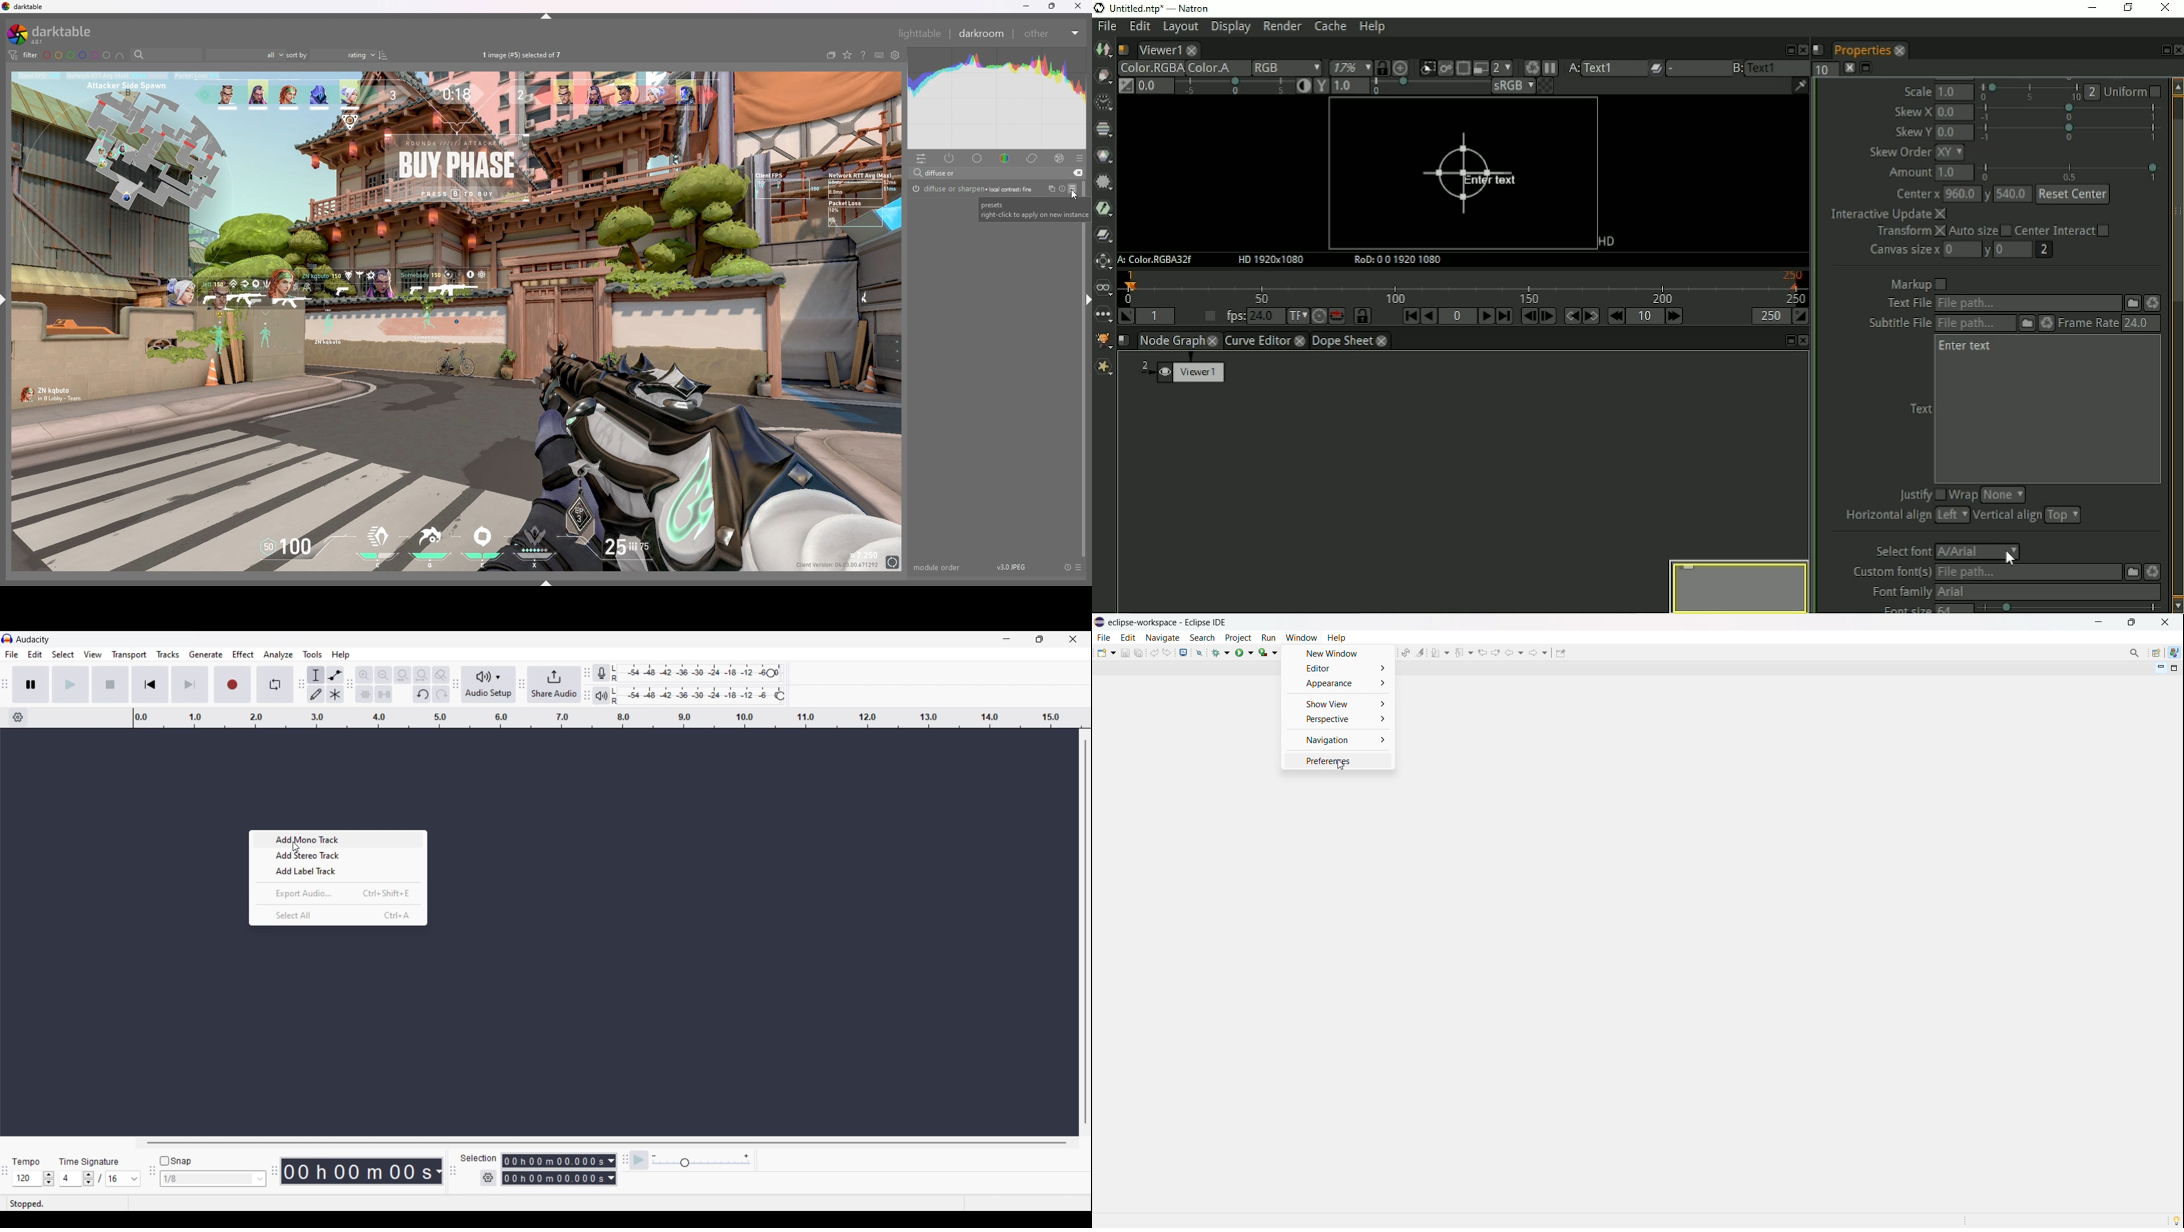 This screenshot has width=2184, height=1232. What do you see at coordinates (332, 55) in the screenshot?
I see `sort by` at bounding box center [332, 55].